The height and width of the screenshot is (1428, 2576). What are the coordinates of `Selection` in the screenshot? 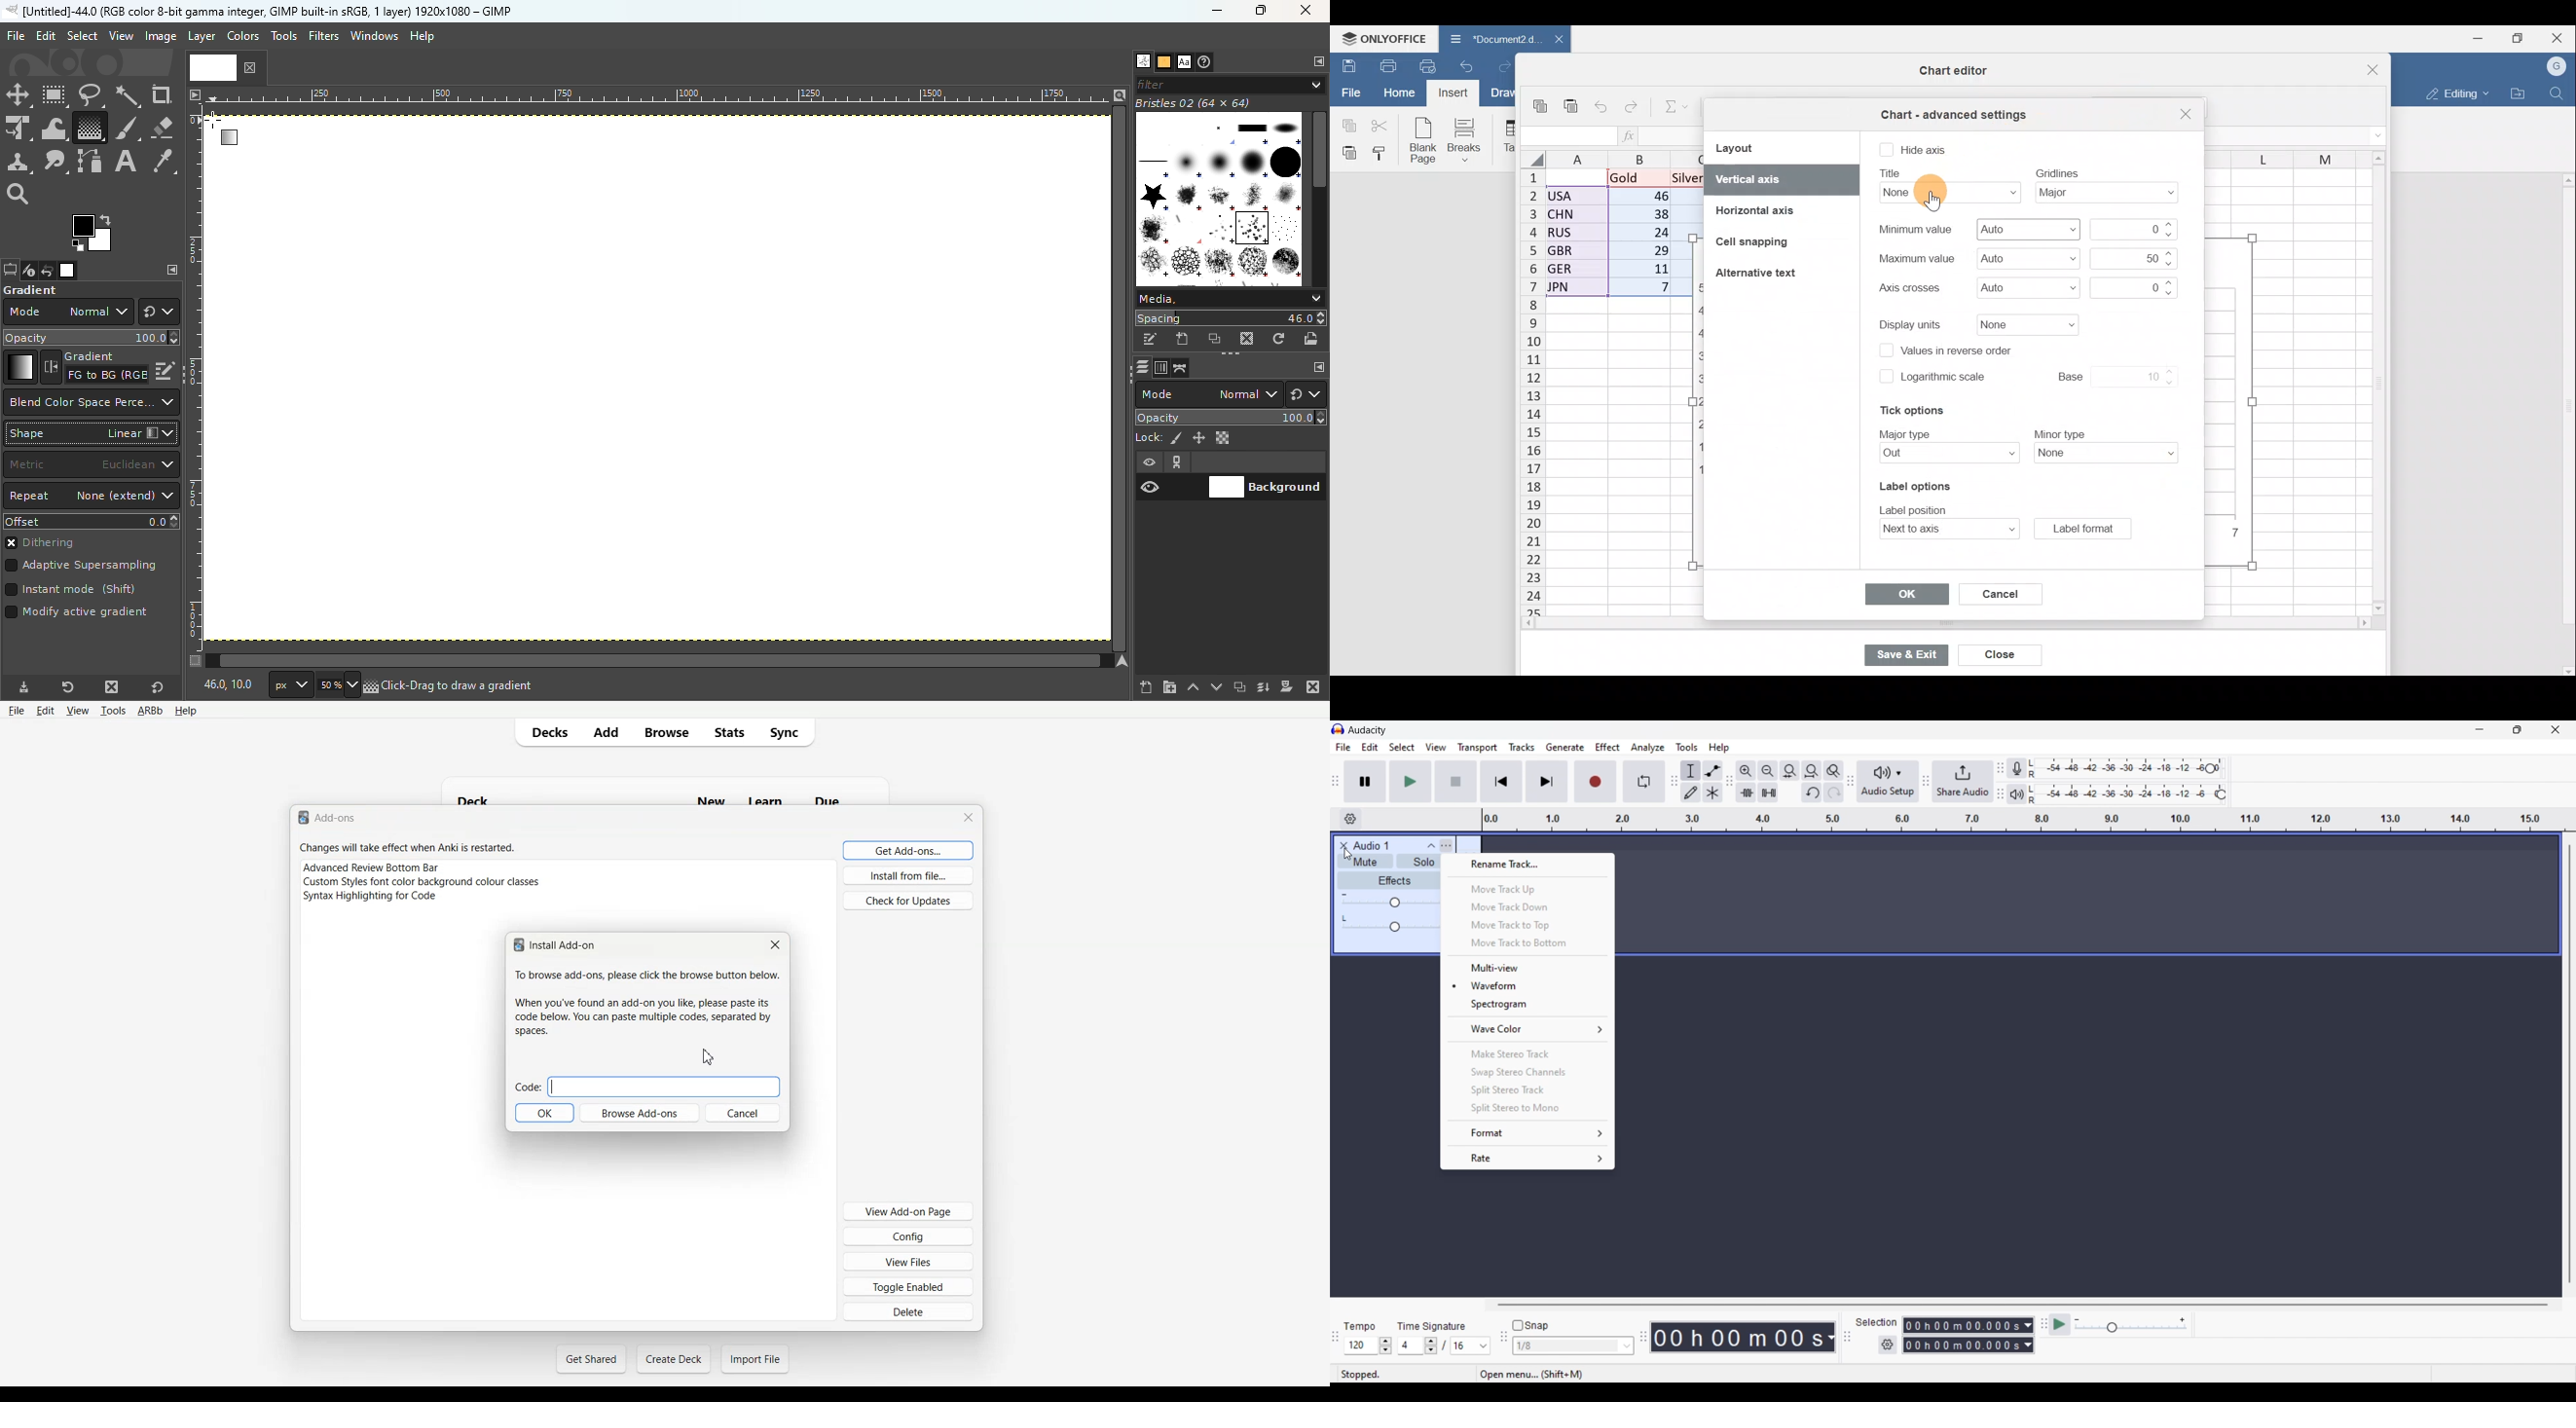 It's located at (1875, 1322).